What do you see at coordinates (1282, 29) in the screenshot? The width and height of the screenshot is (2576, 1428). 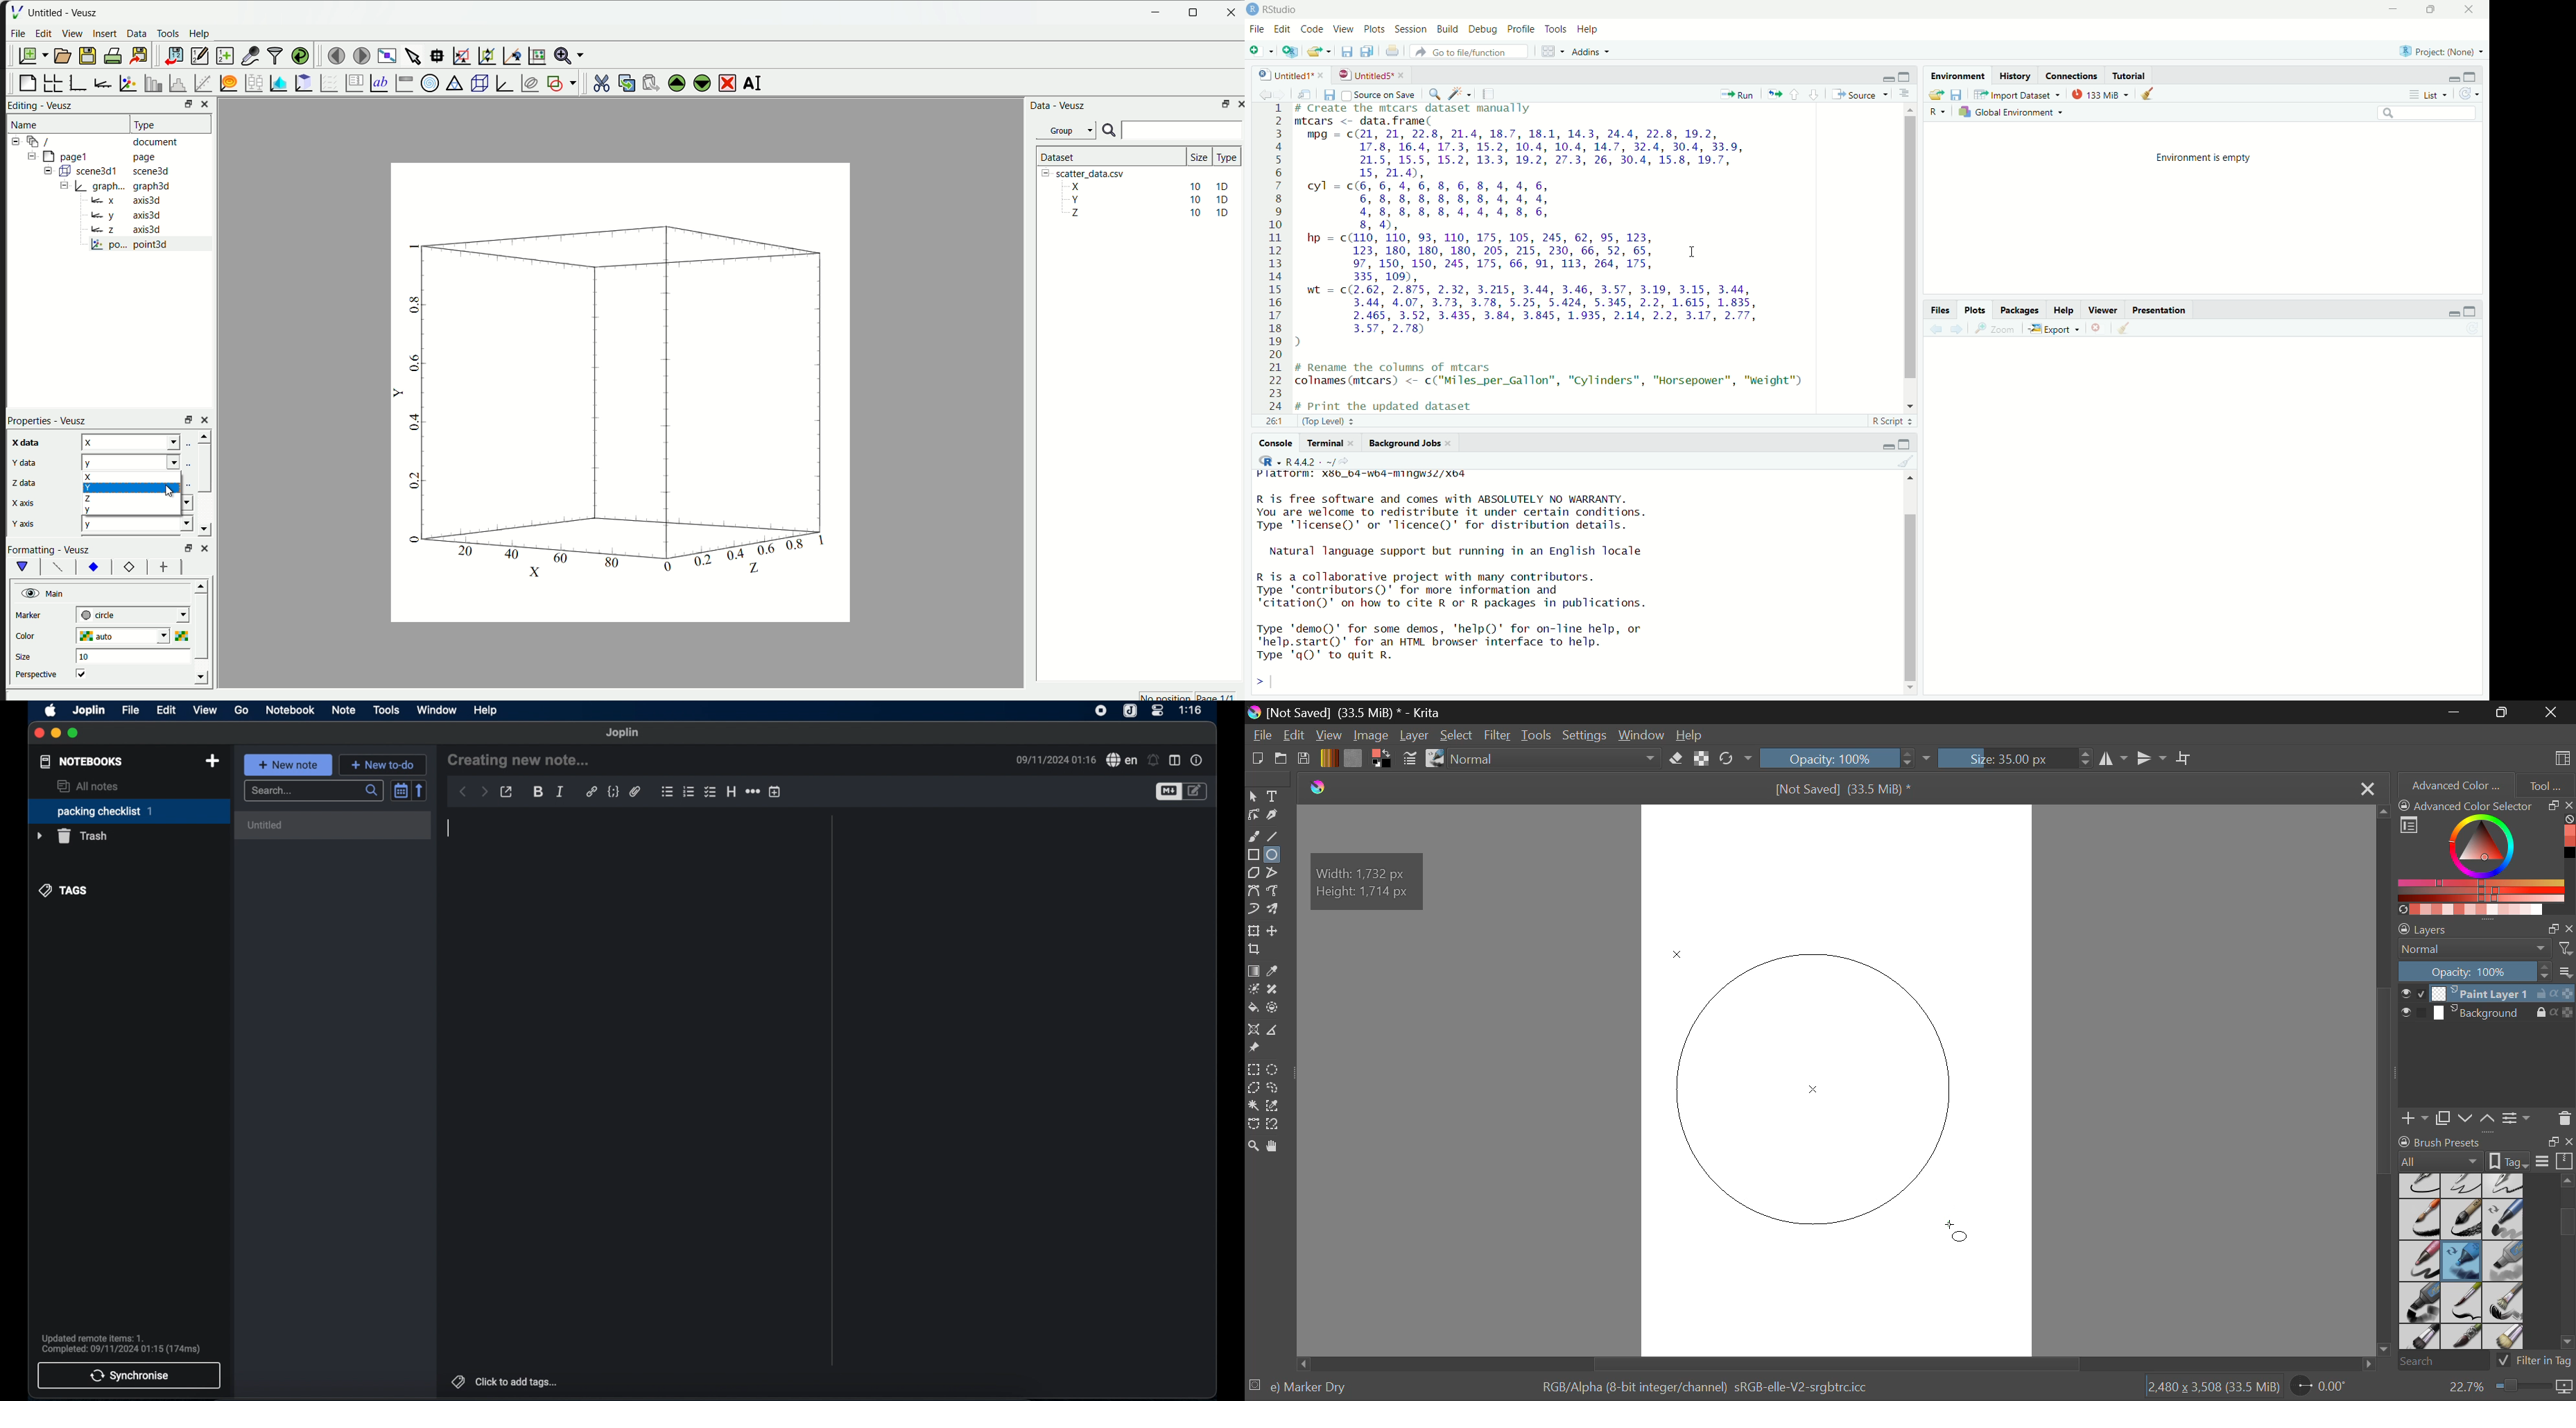 I see `Edit` at bounding box center [1282, 29].